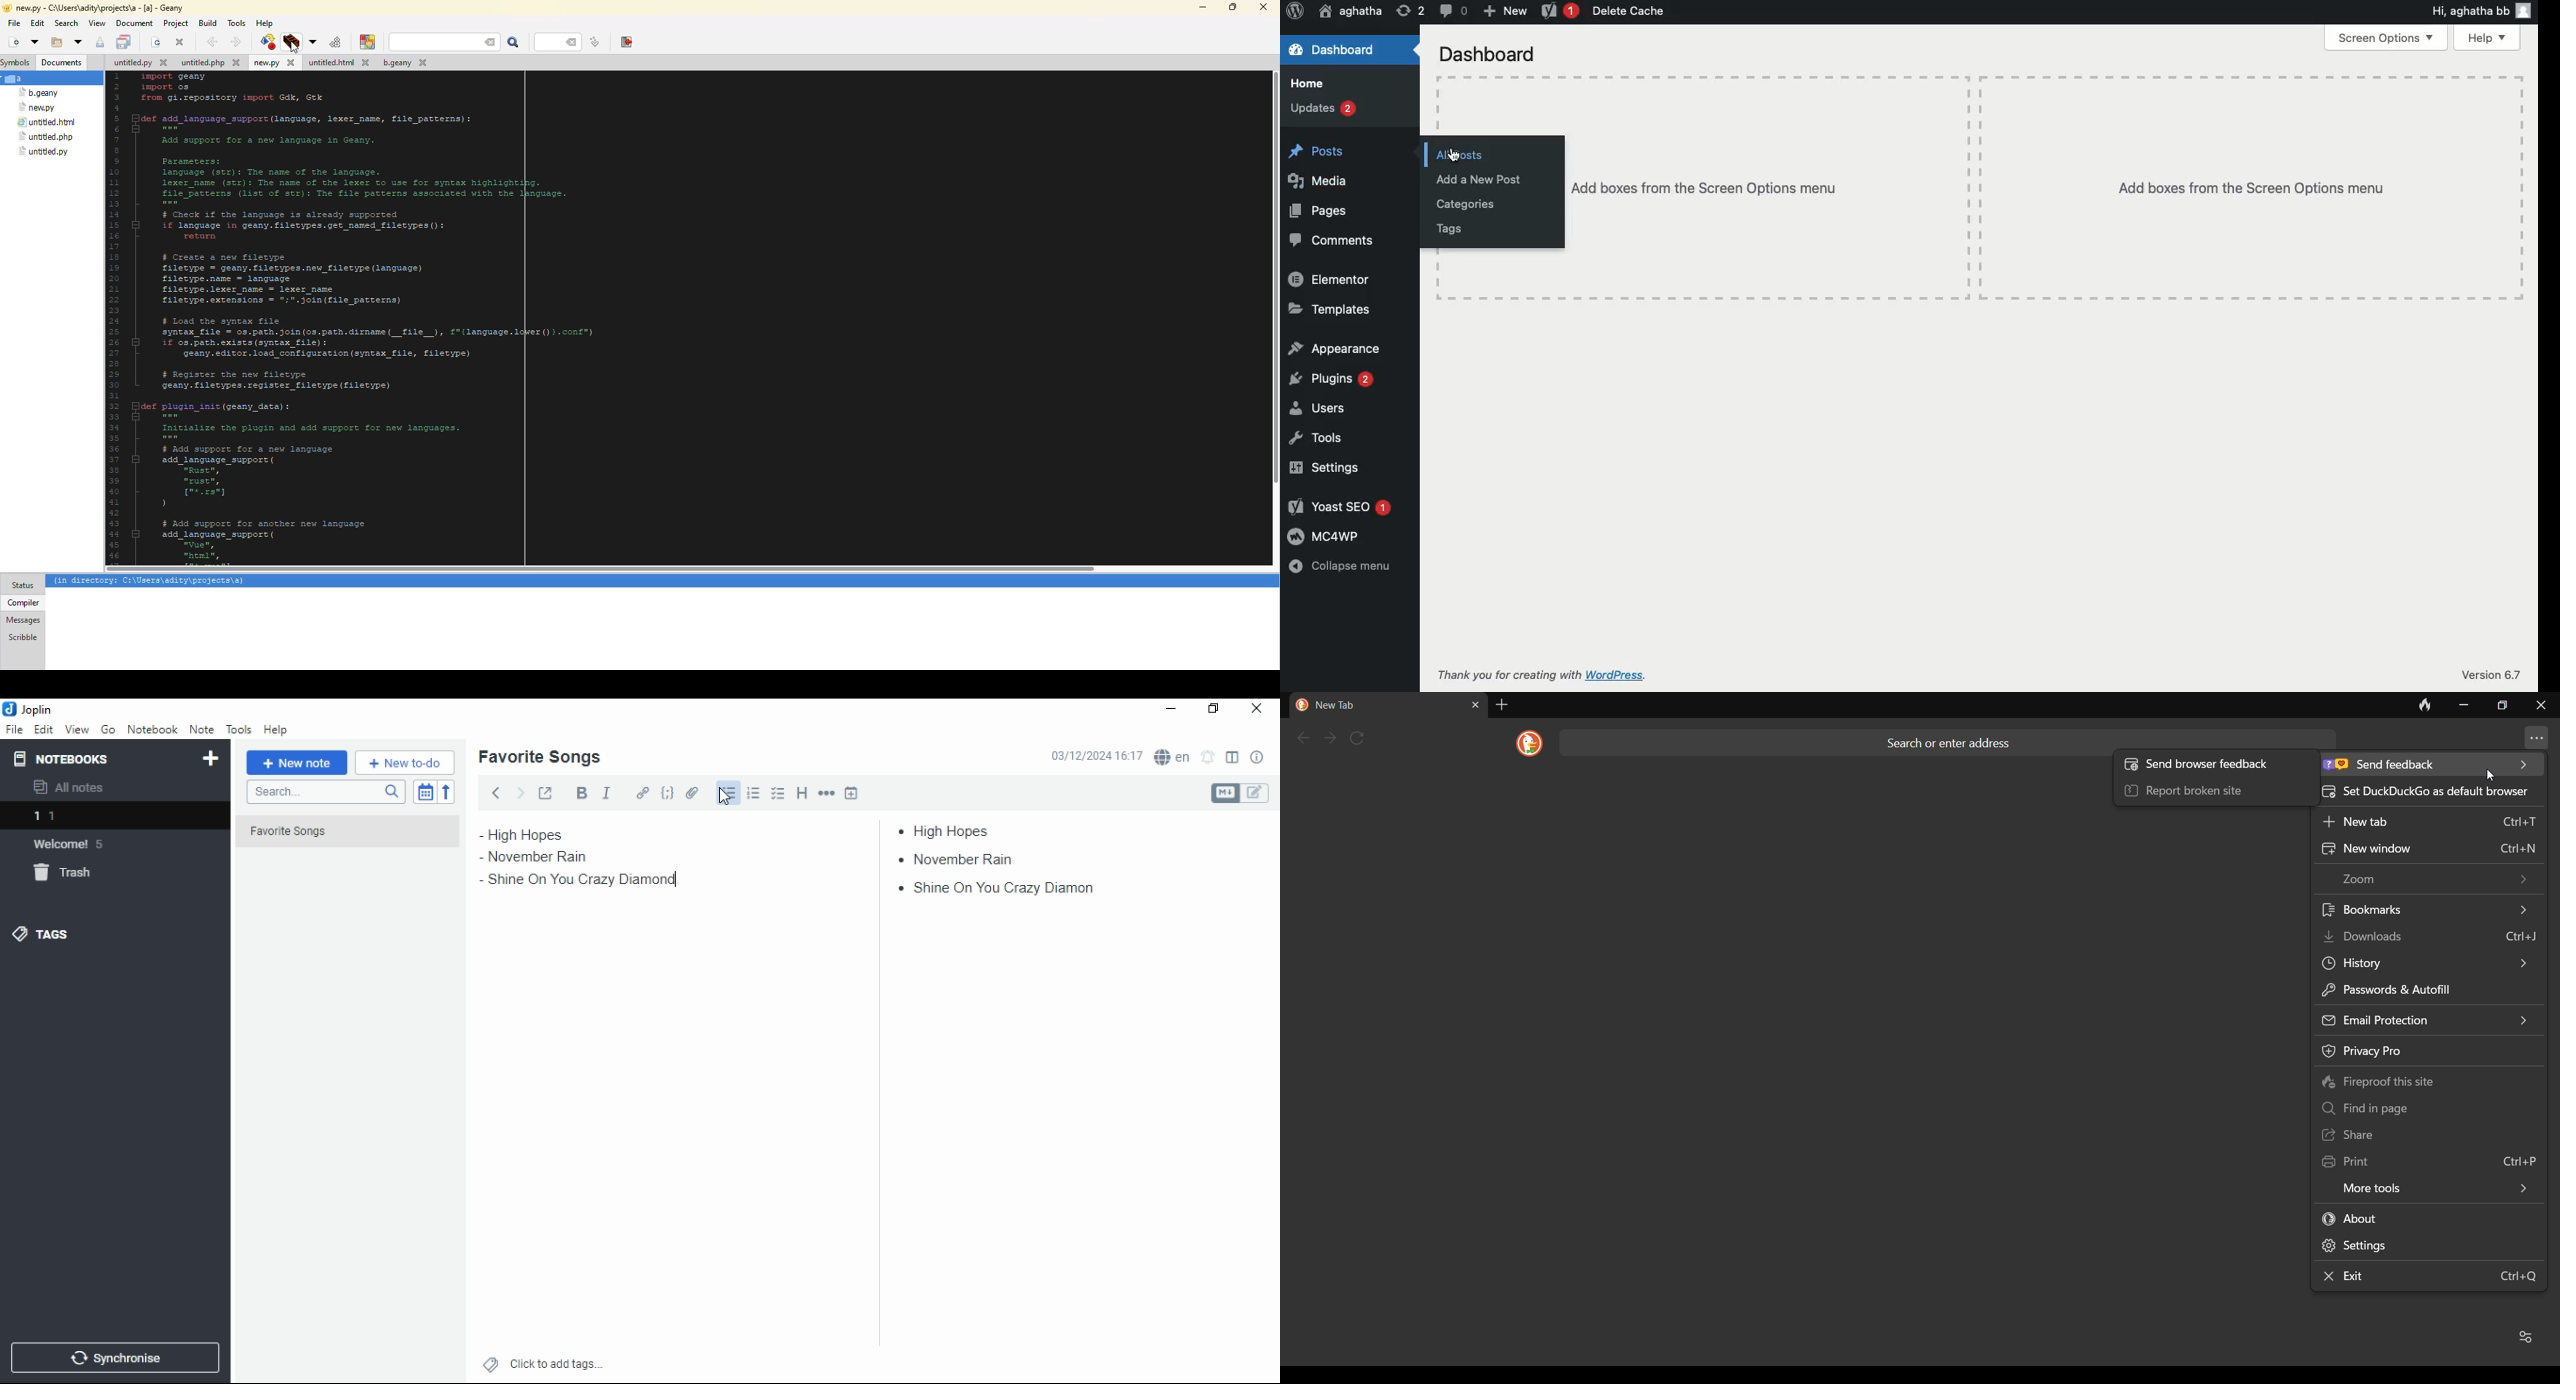 The image size is (2576, 1400). I want to click on forward, so click(520, 791).